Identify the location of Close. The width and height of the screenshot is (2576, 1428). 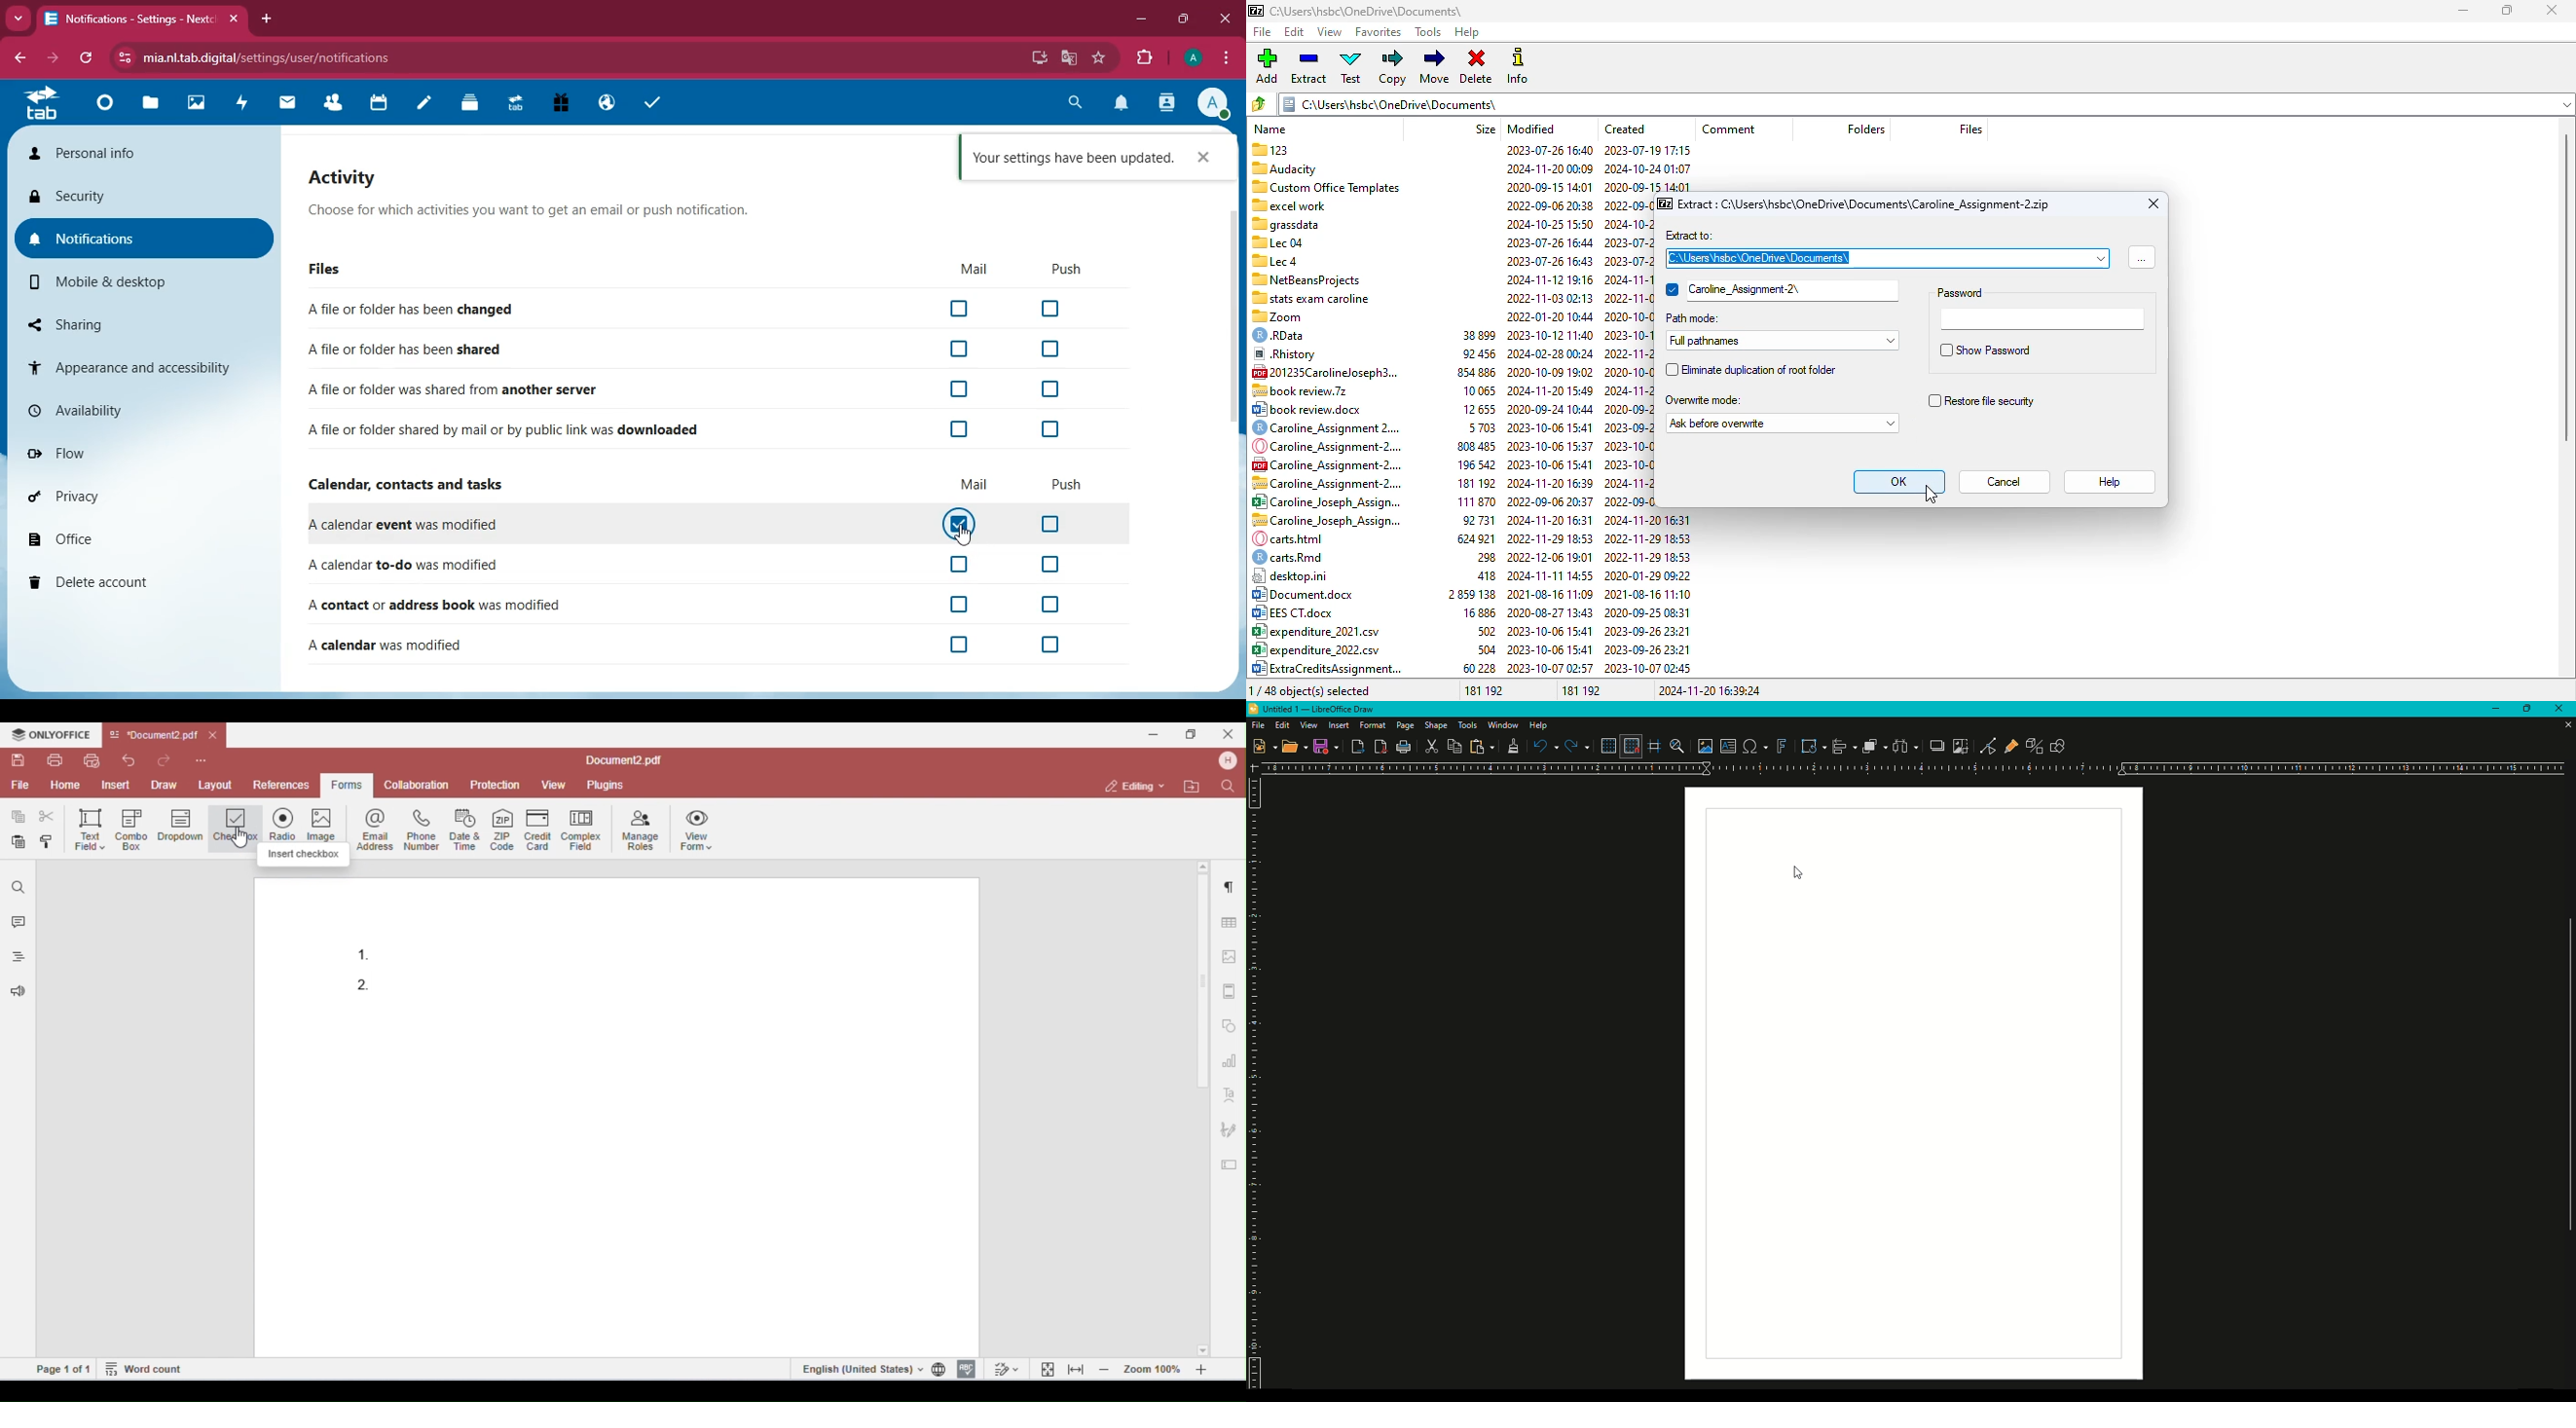
(2566, 726).